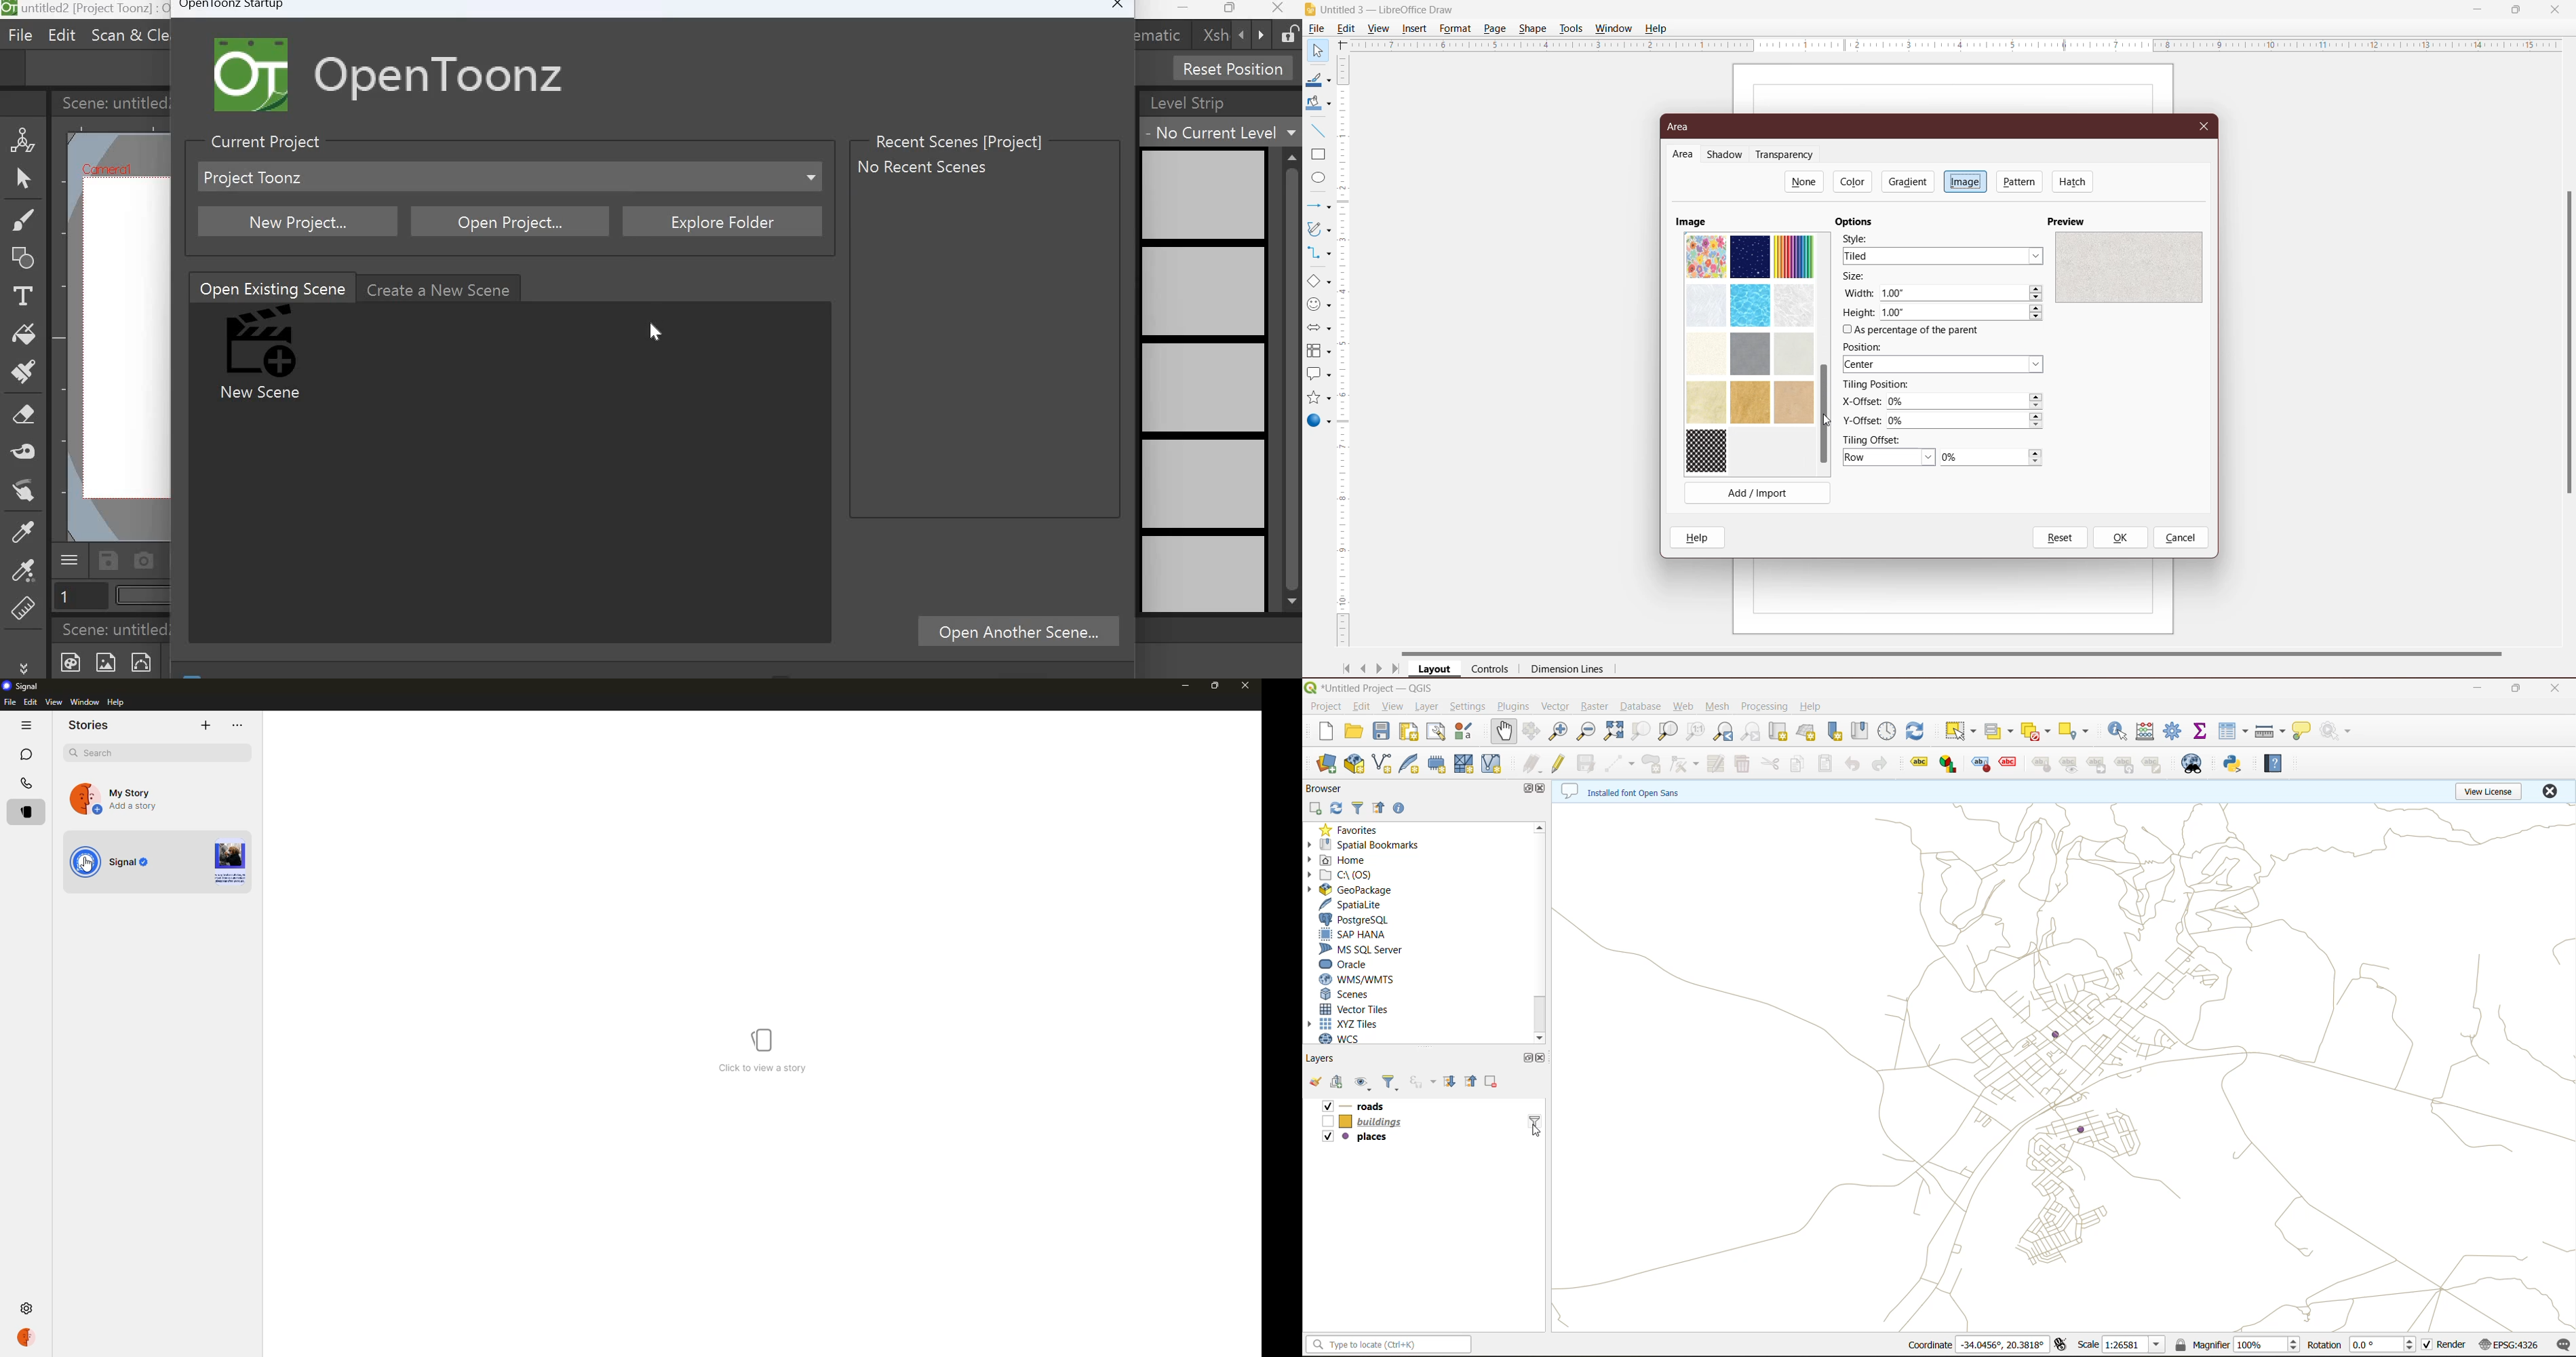  Describe the element at coordinates (1907, 181) in the screenshot. I see `Gradient` at that location.